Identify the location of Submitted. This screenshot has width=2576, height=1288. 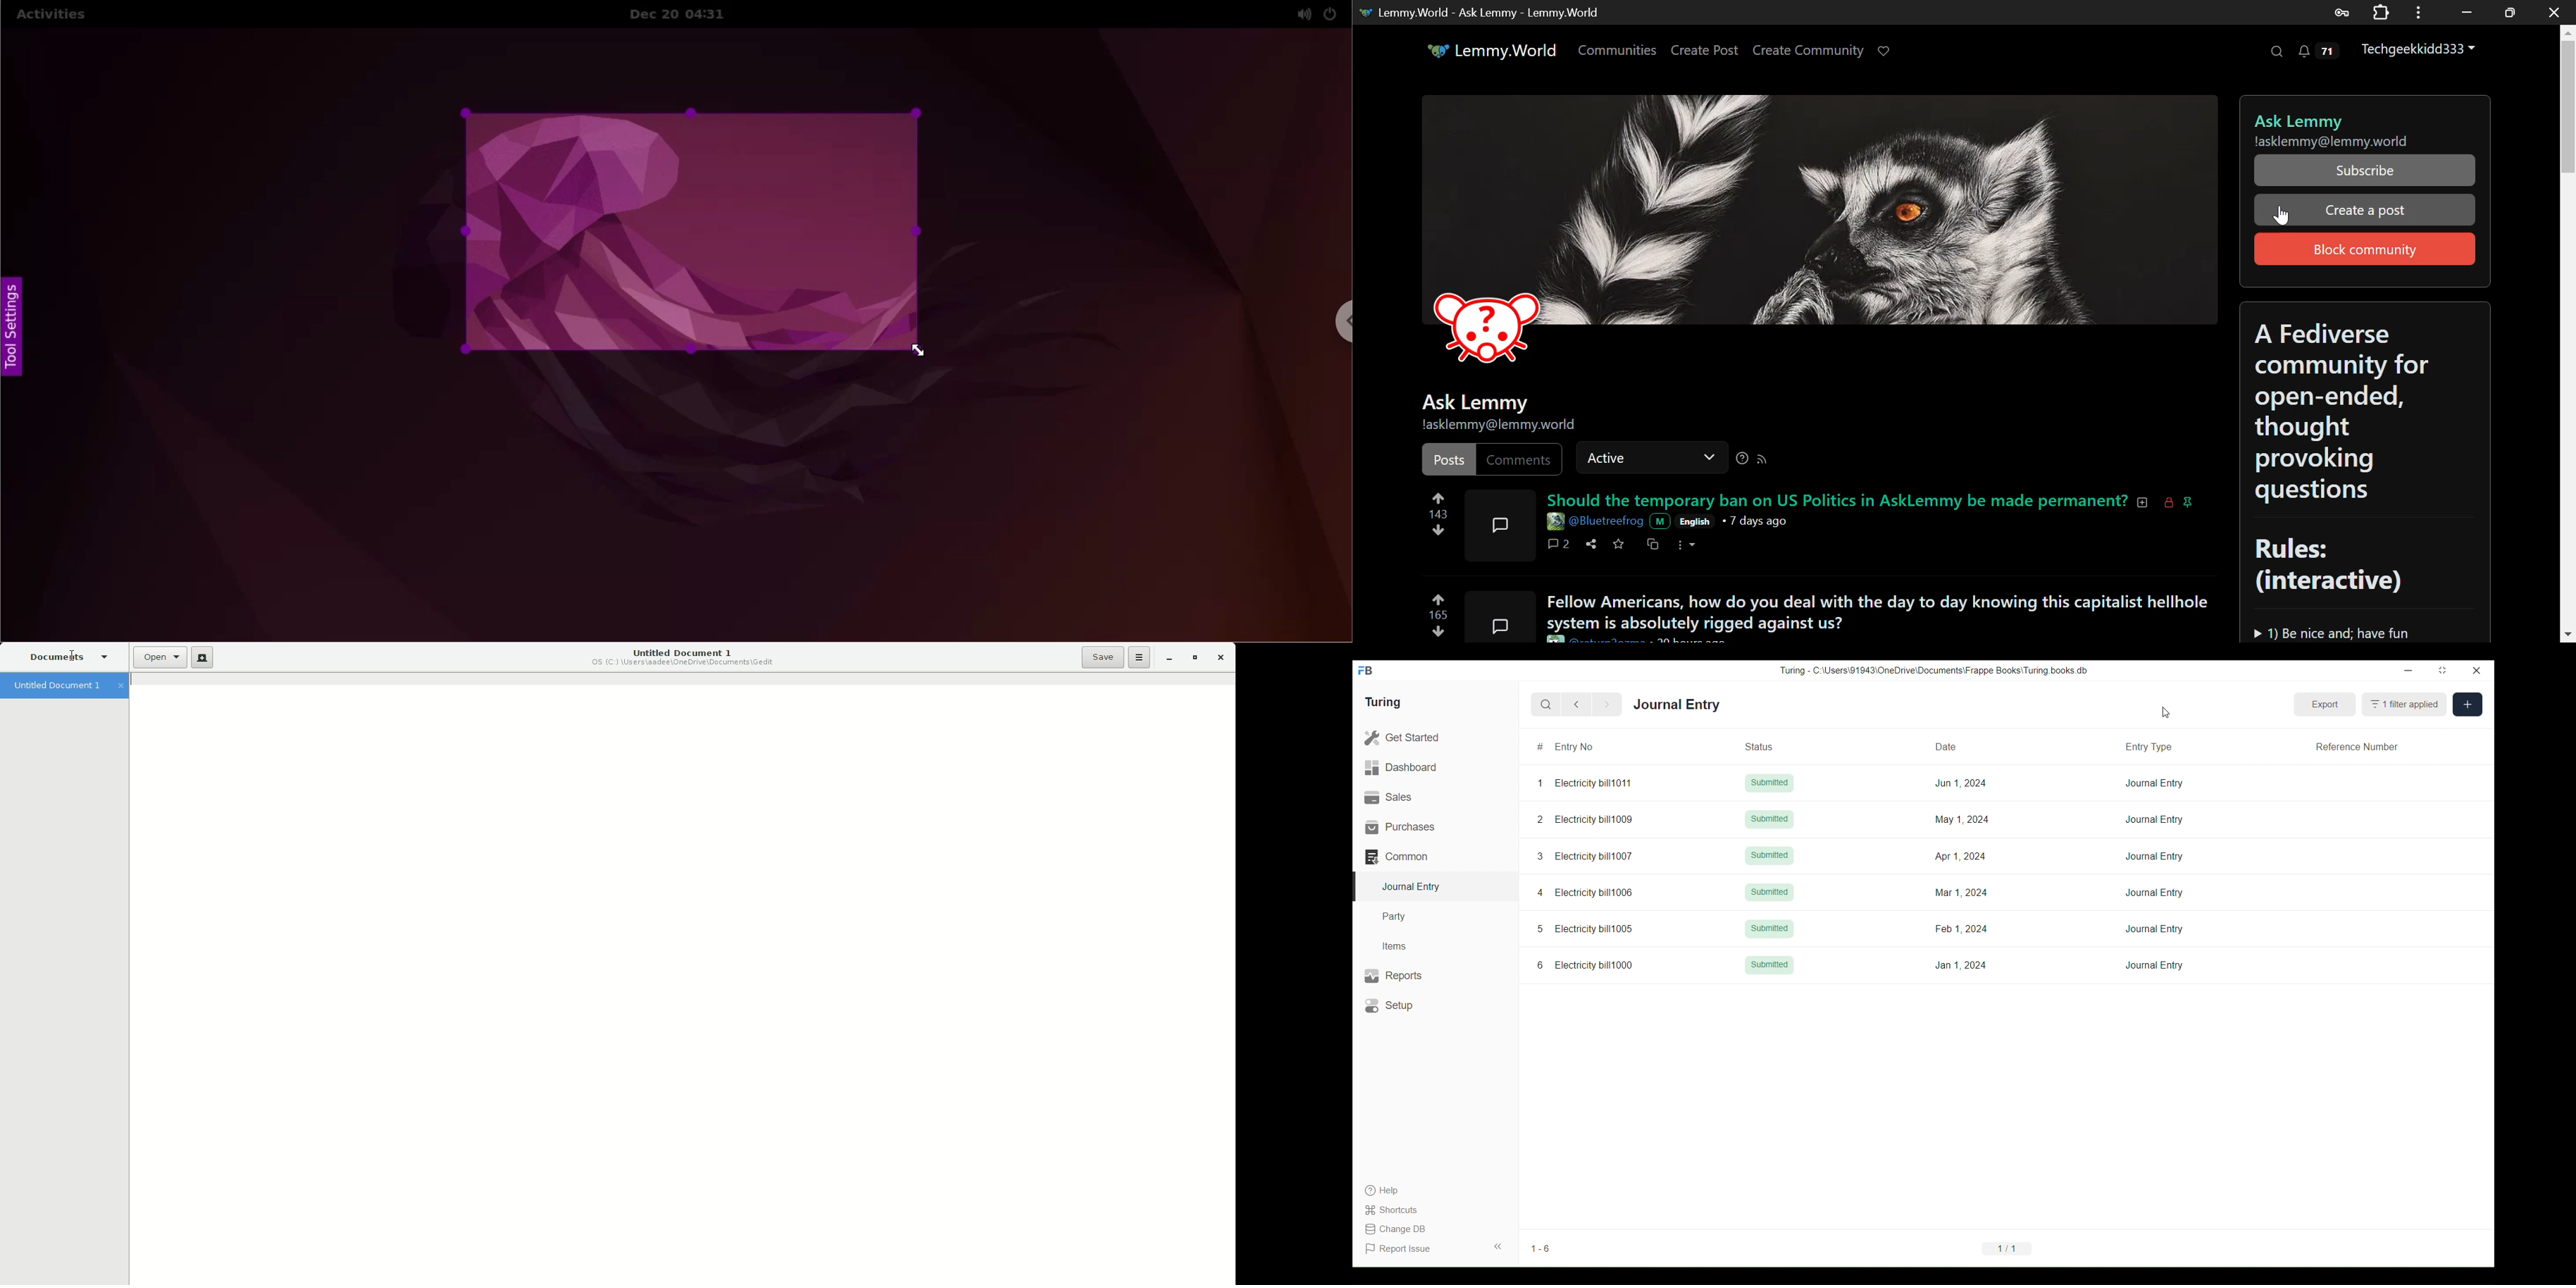
(1769, 892).